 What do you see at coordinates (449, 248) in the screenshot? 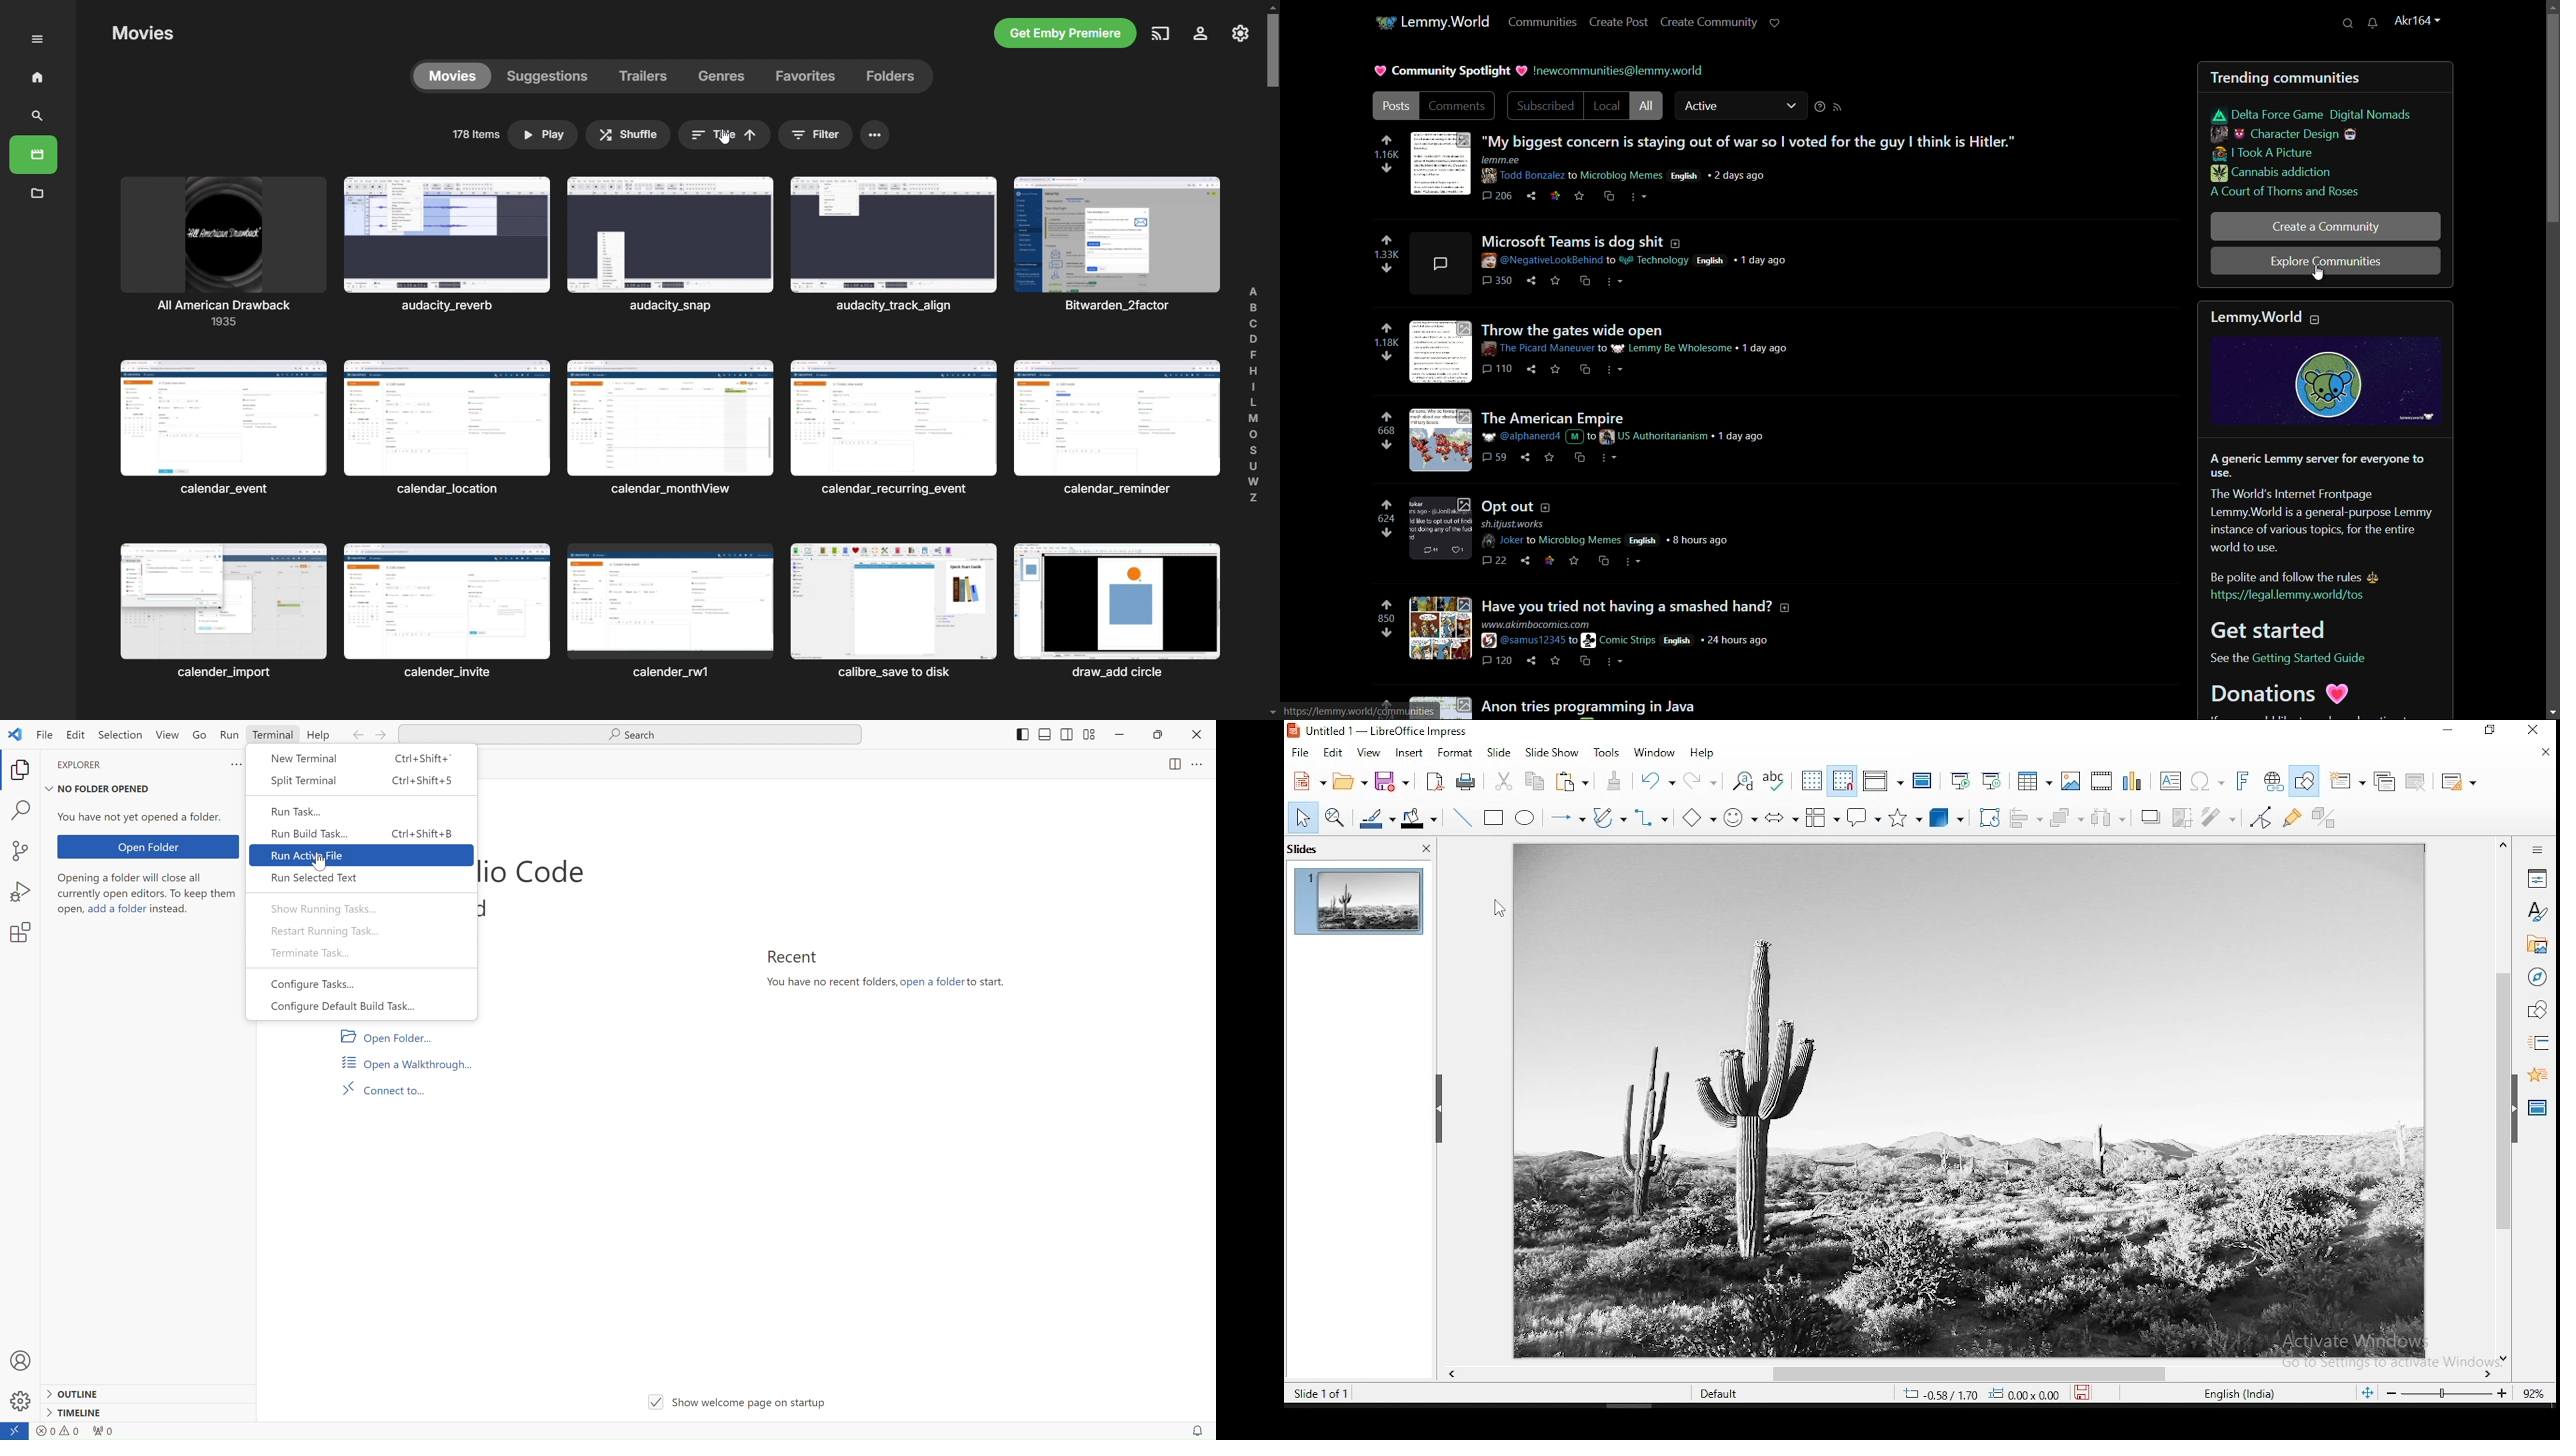
I see `` at bounding box center [449, 248].